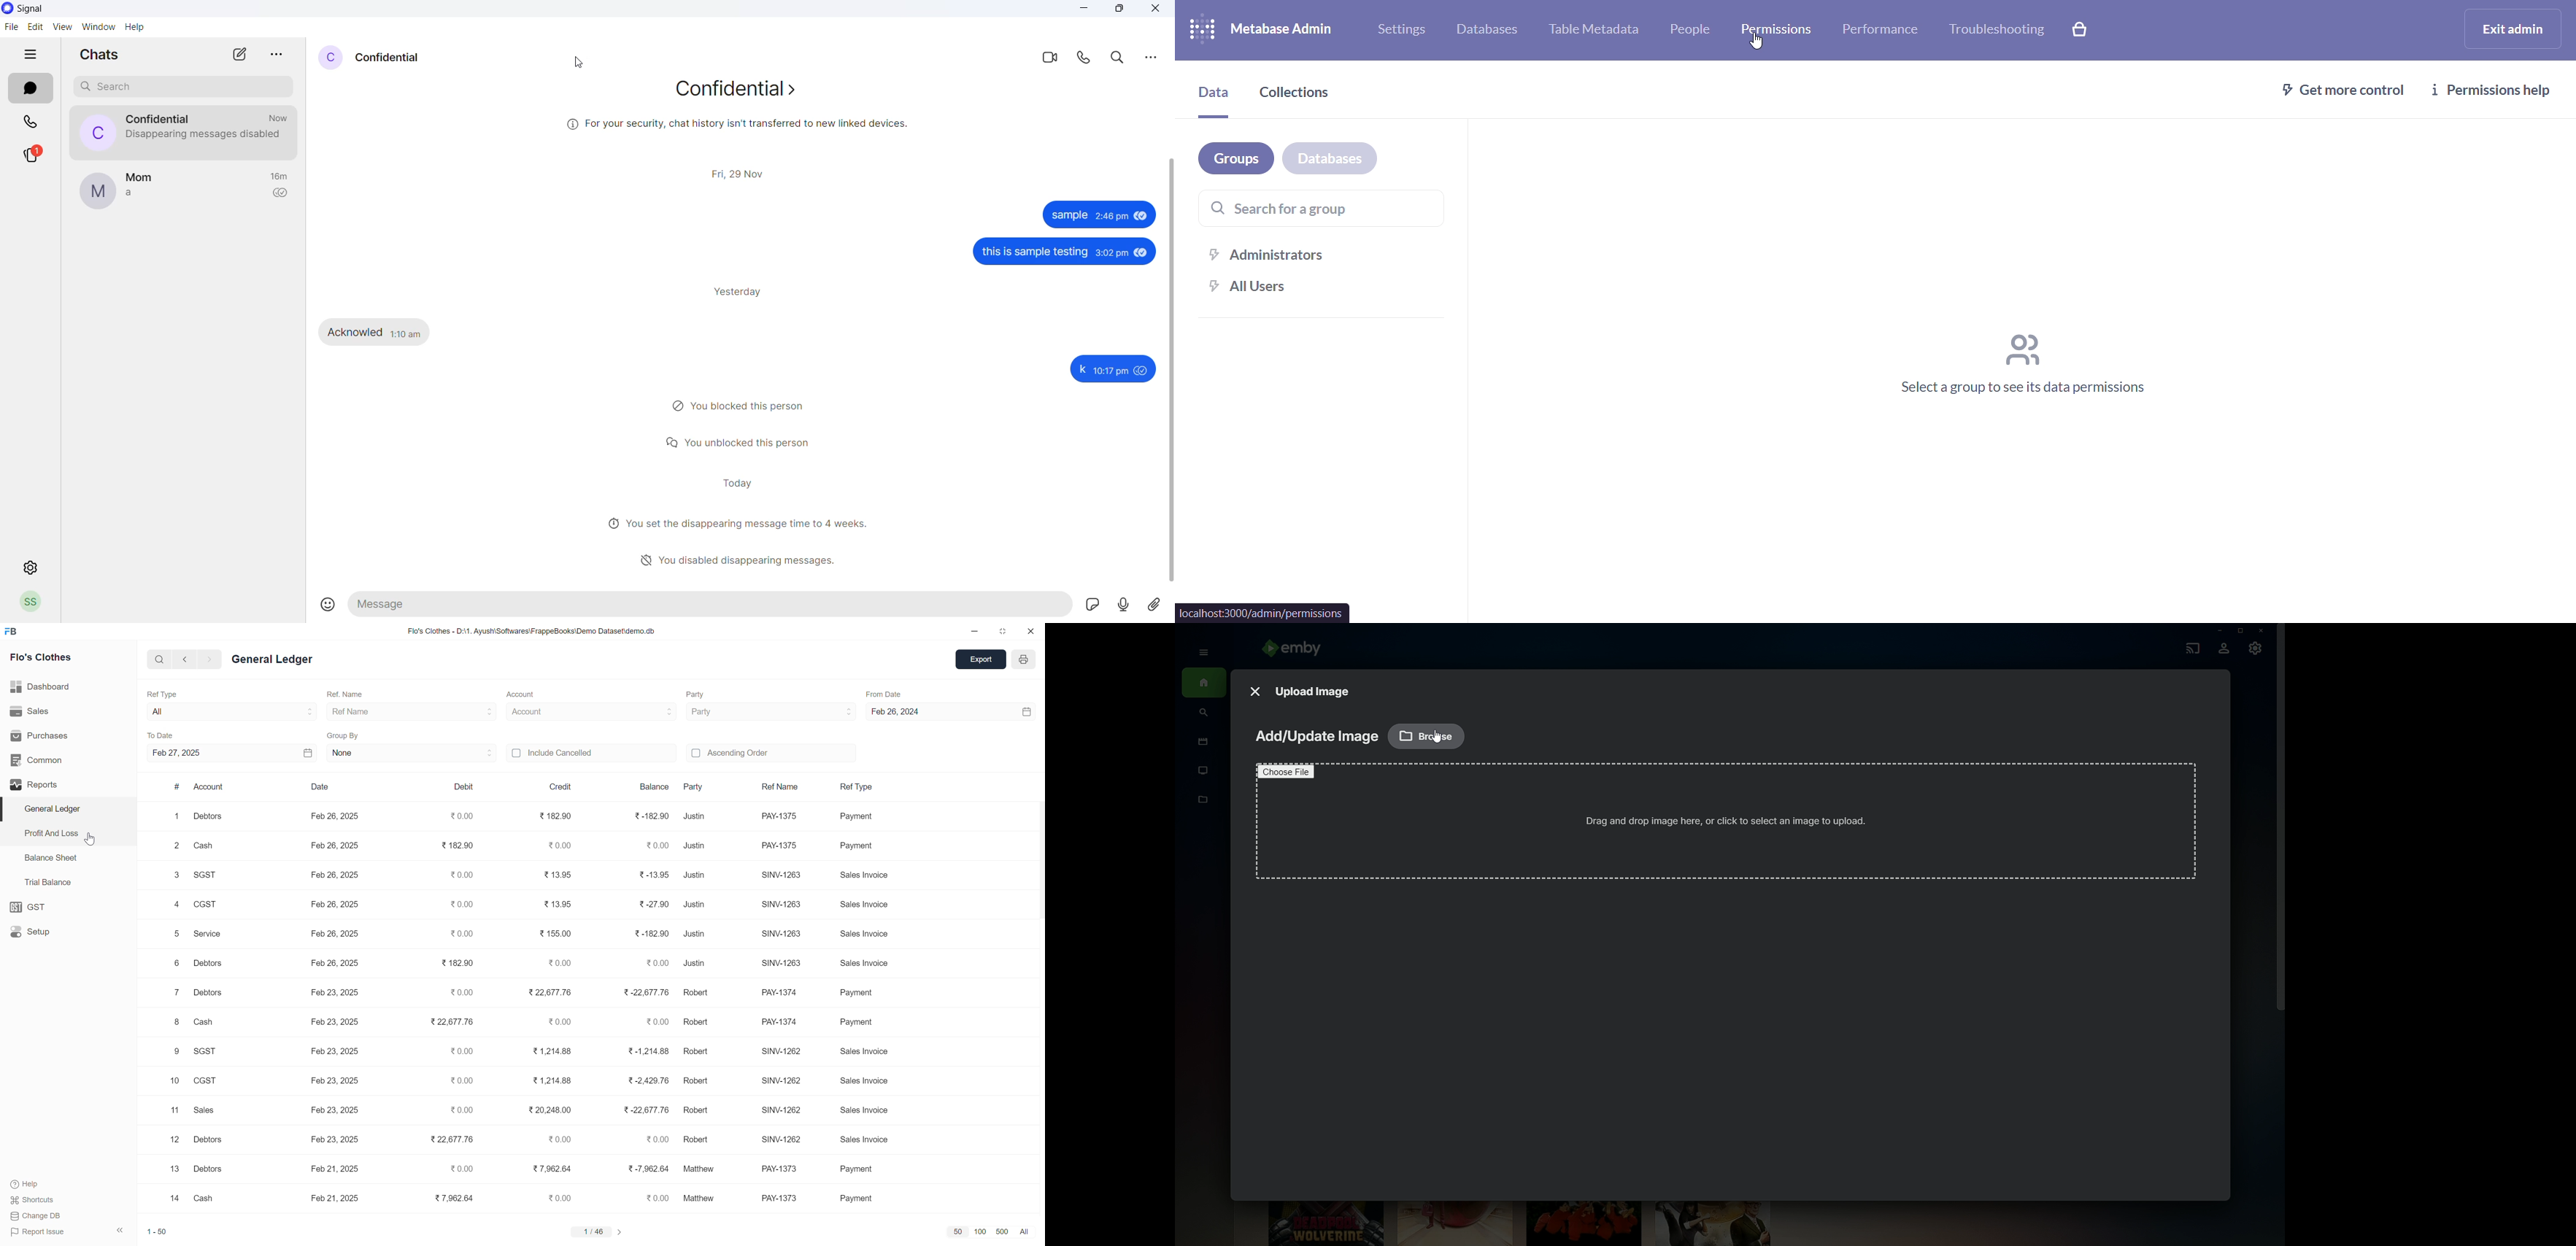 Image resolution: width=2576 pixels, height=1260 pixels. I want to click on close, so click(1032, 632).